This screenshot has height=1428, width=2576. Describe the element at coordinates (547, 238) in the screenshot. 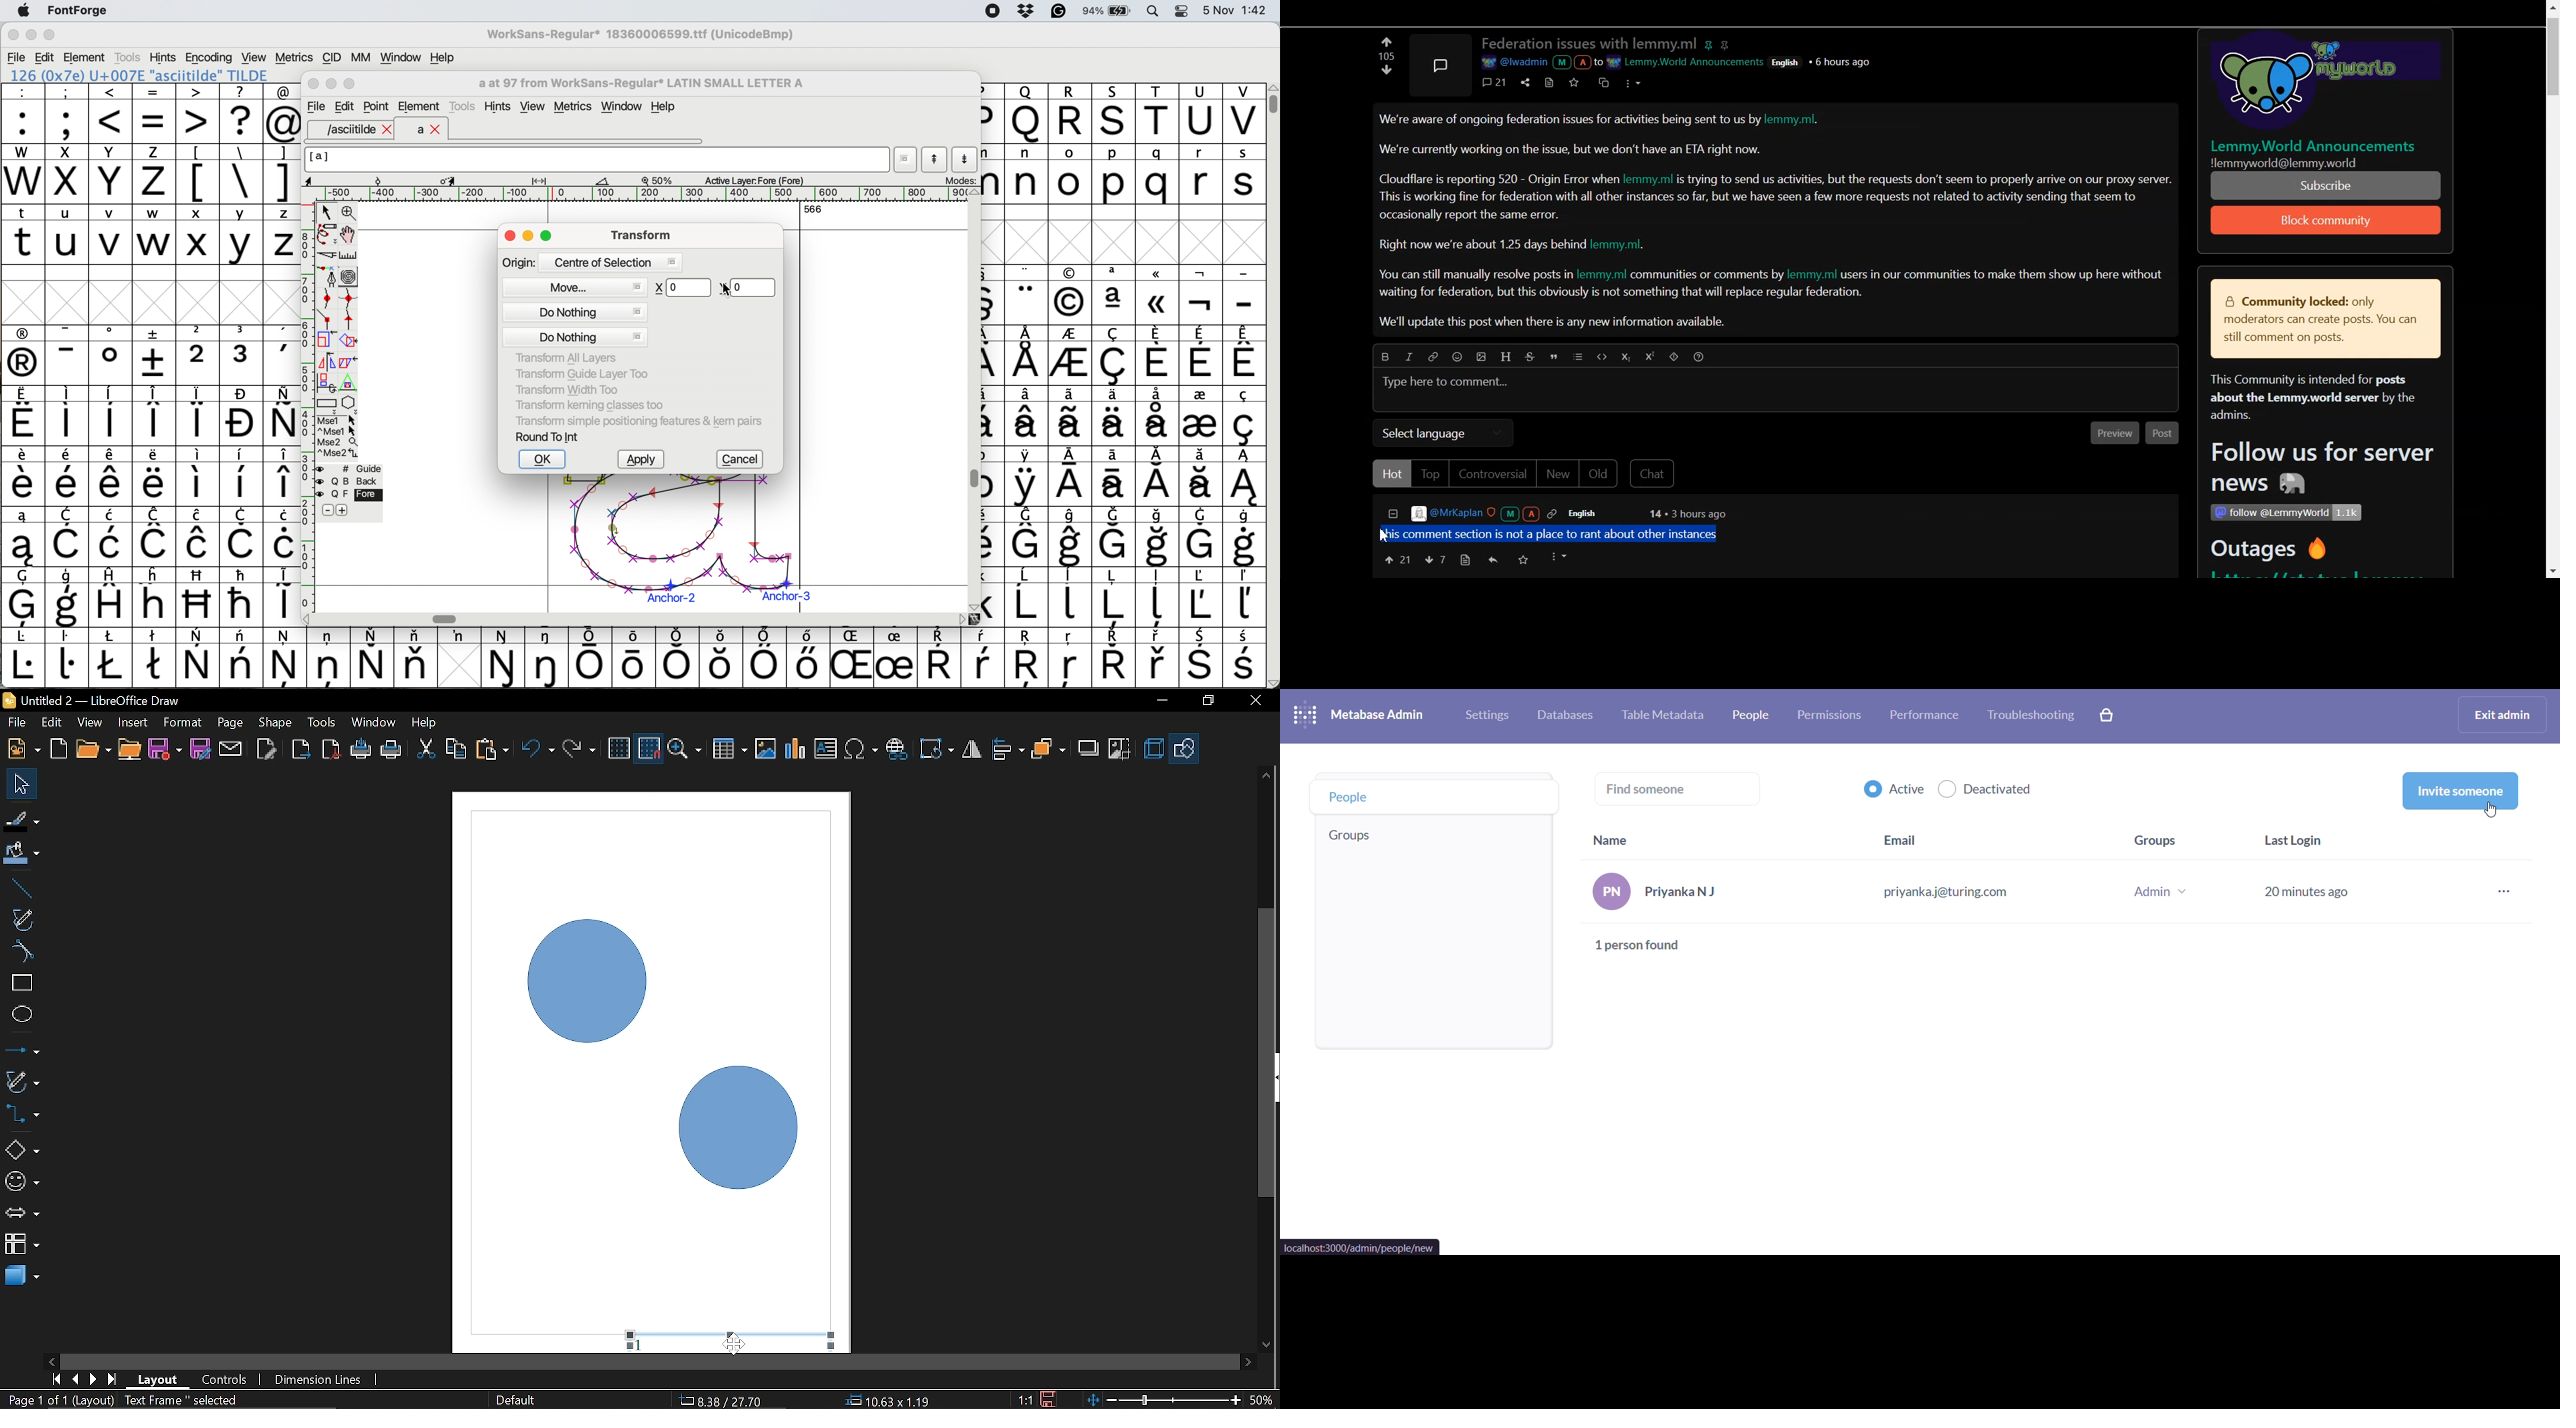

I see `maximise` at that location.